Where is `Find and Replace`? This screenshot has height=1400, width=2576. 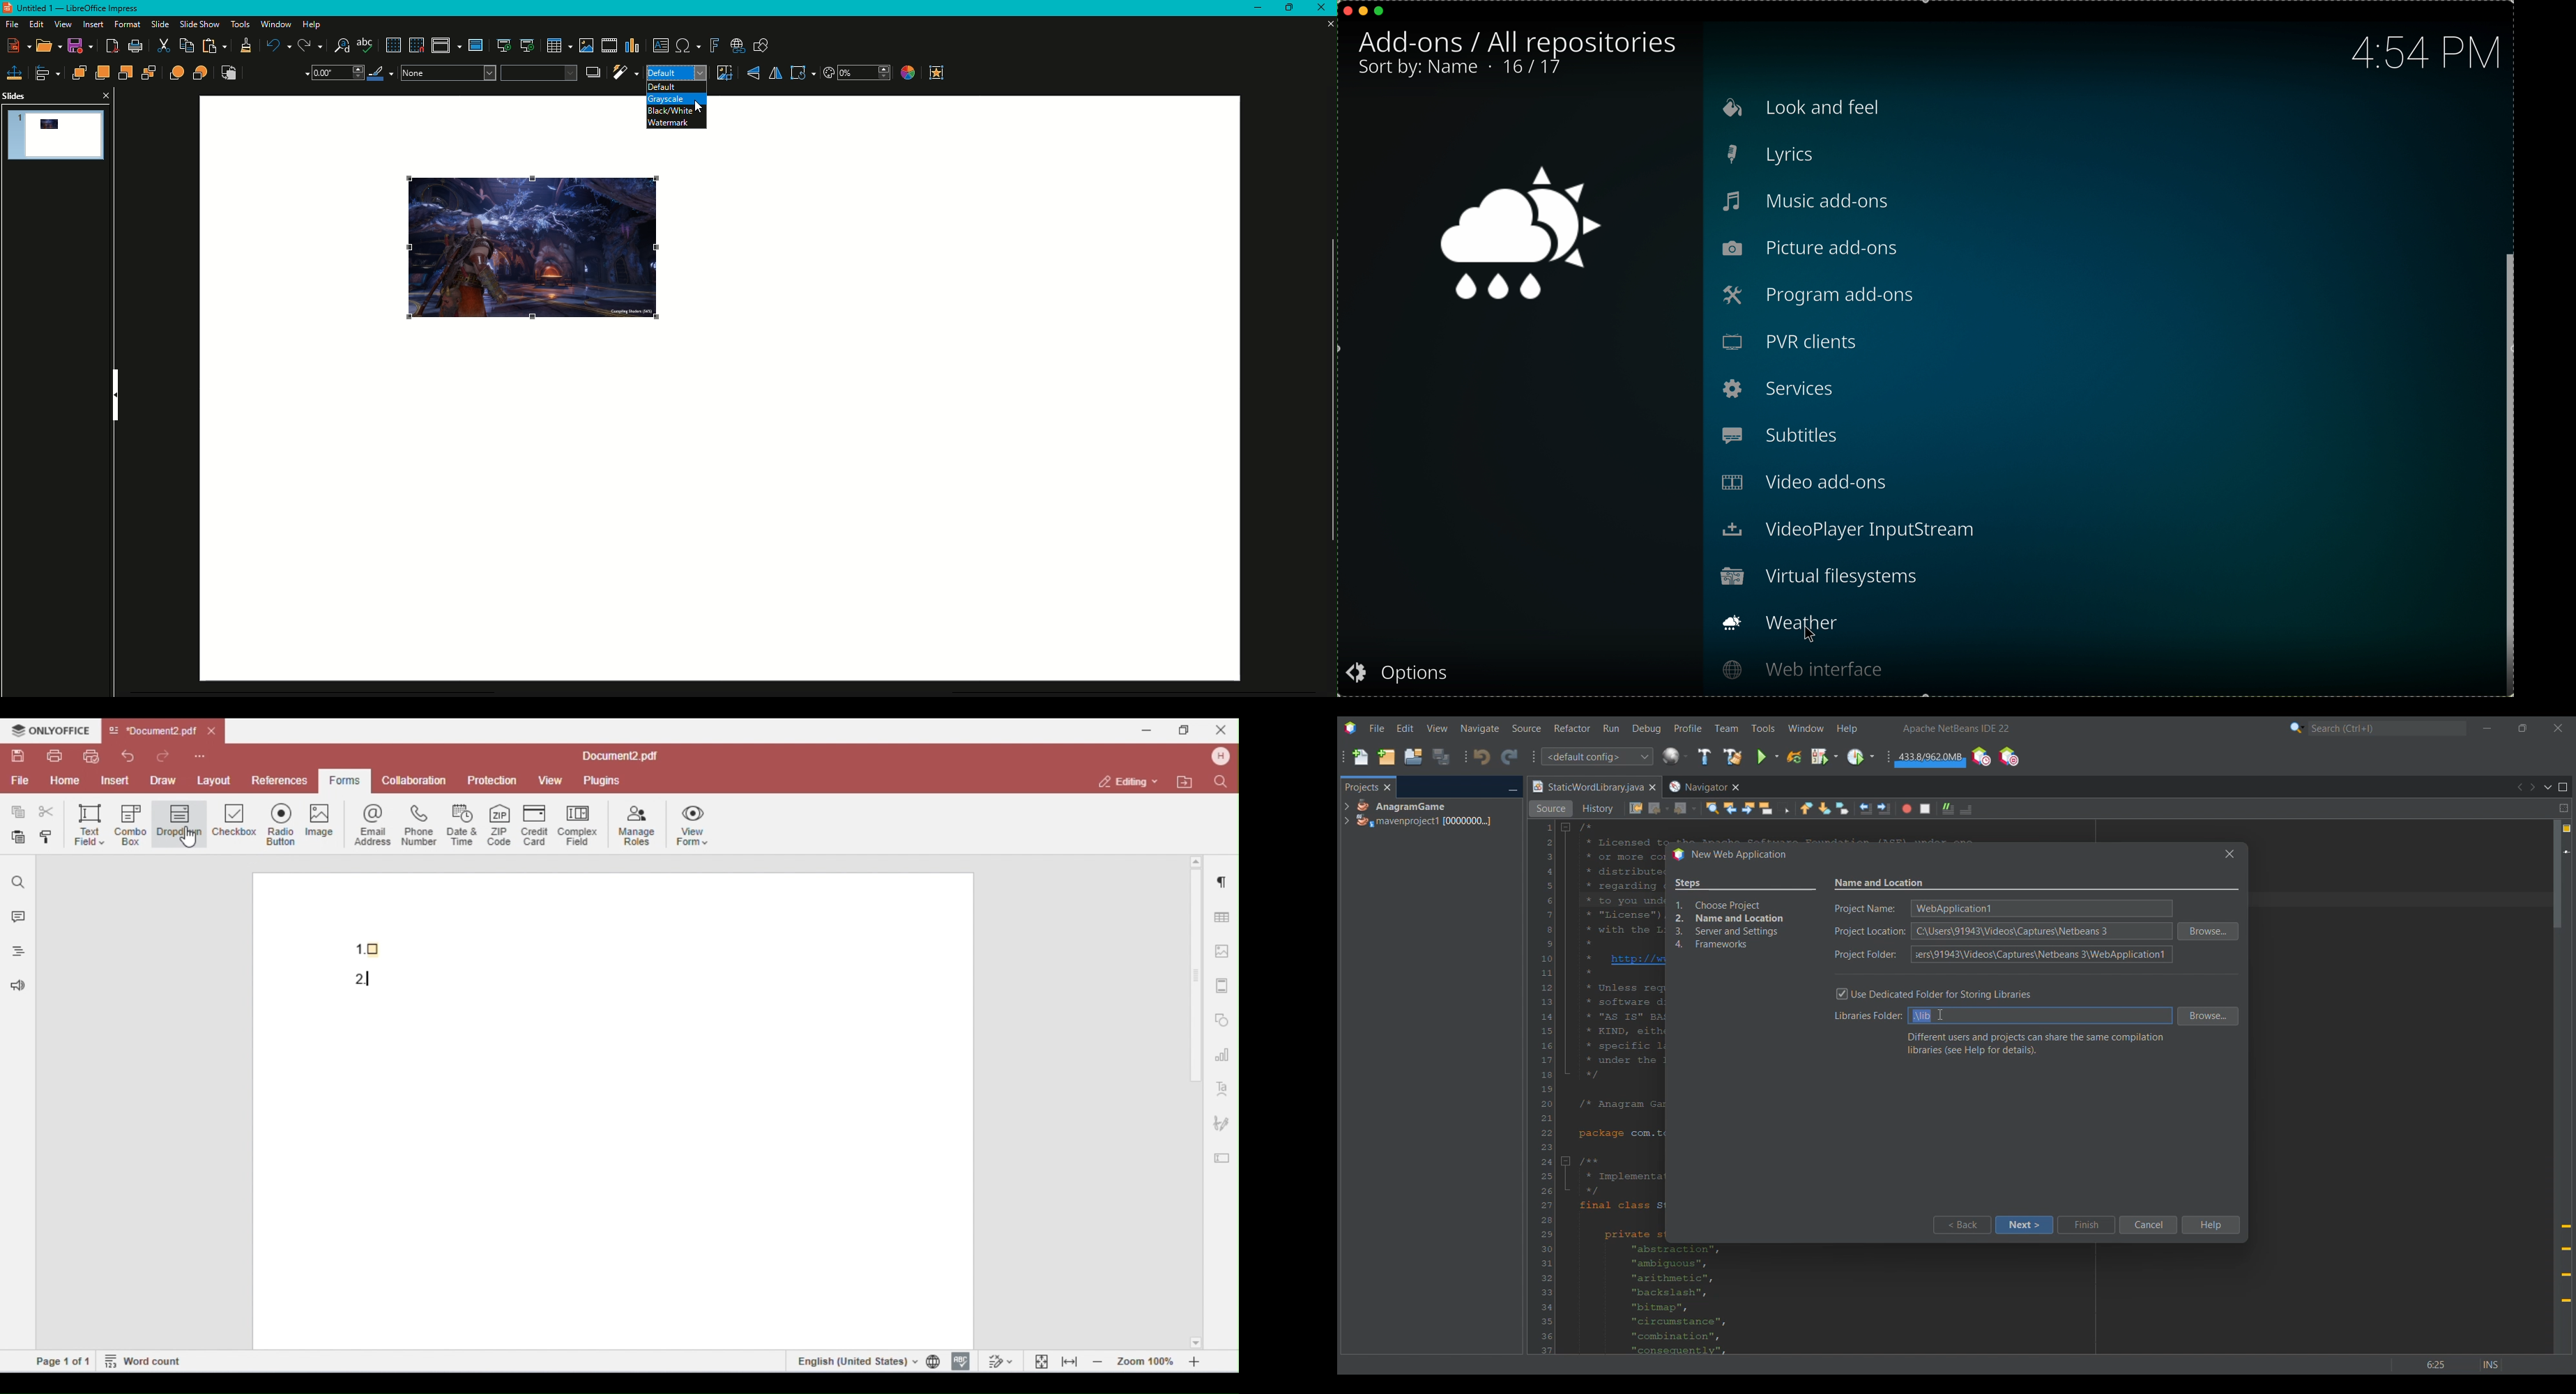 Find and Replace is located at coordinates (342, 46).